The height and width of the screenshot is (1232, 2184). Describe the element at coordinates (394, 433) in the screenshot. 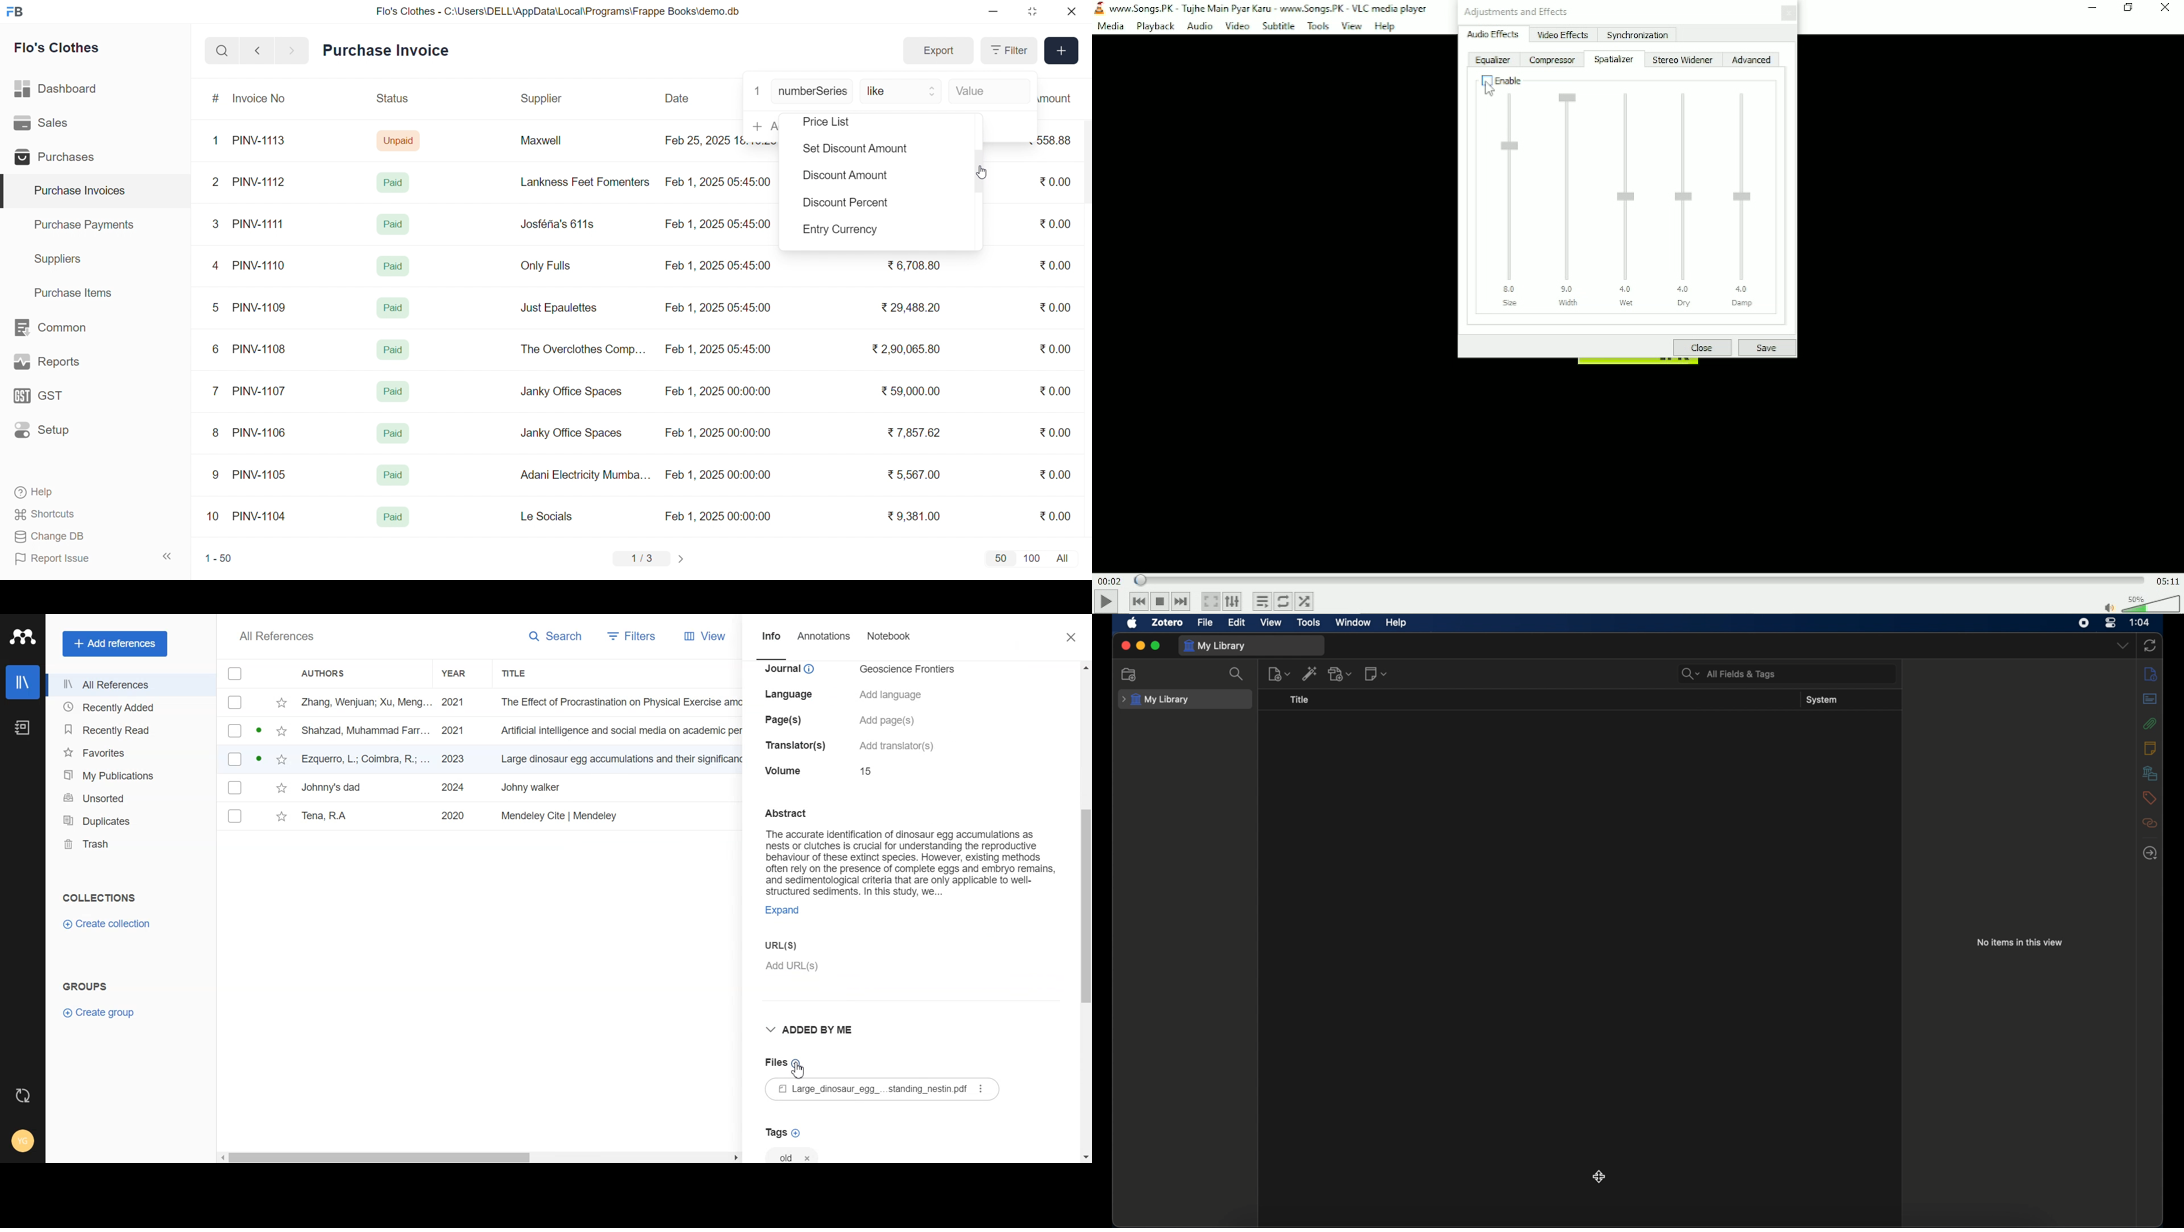

I see `Paid` at that location.